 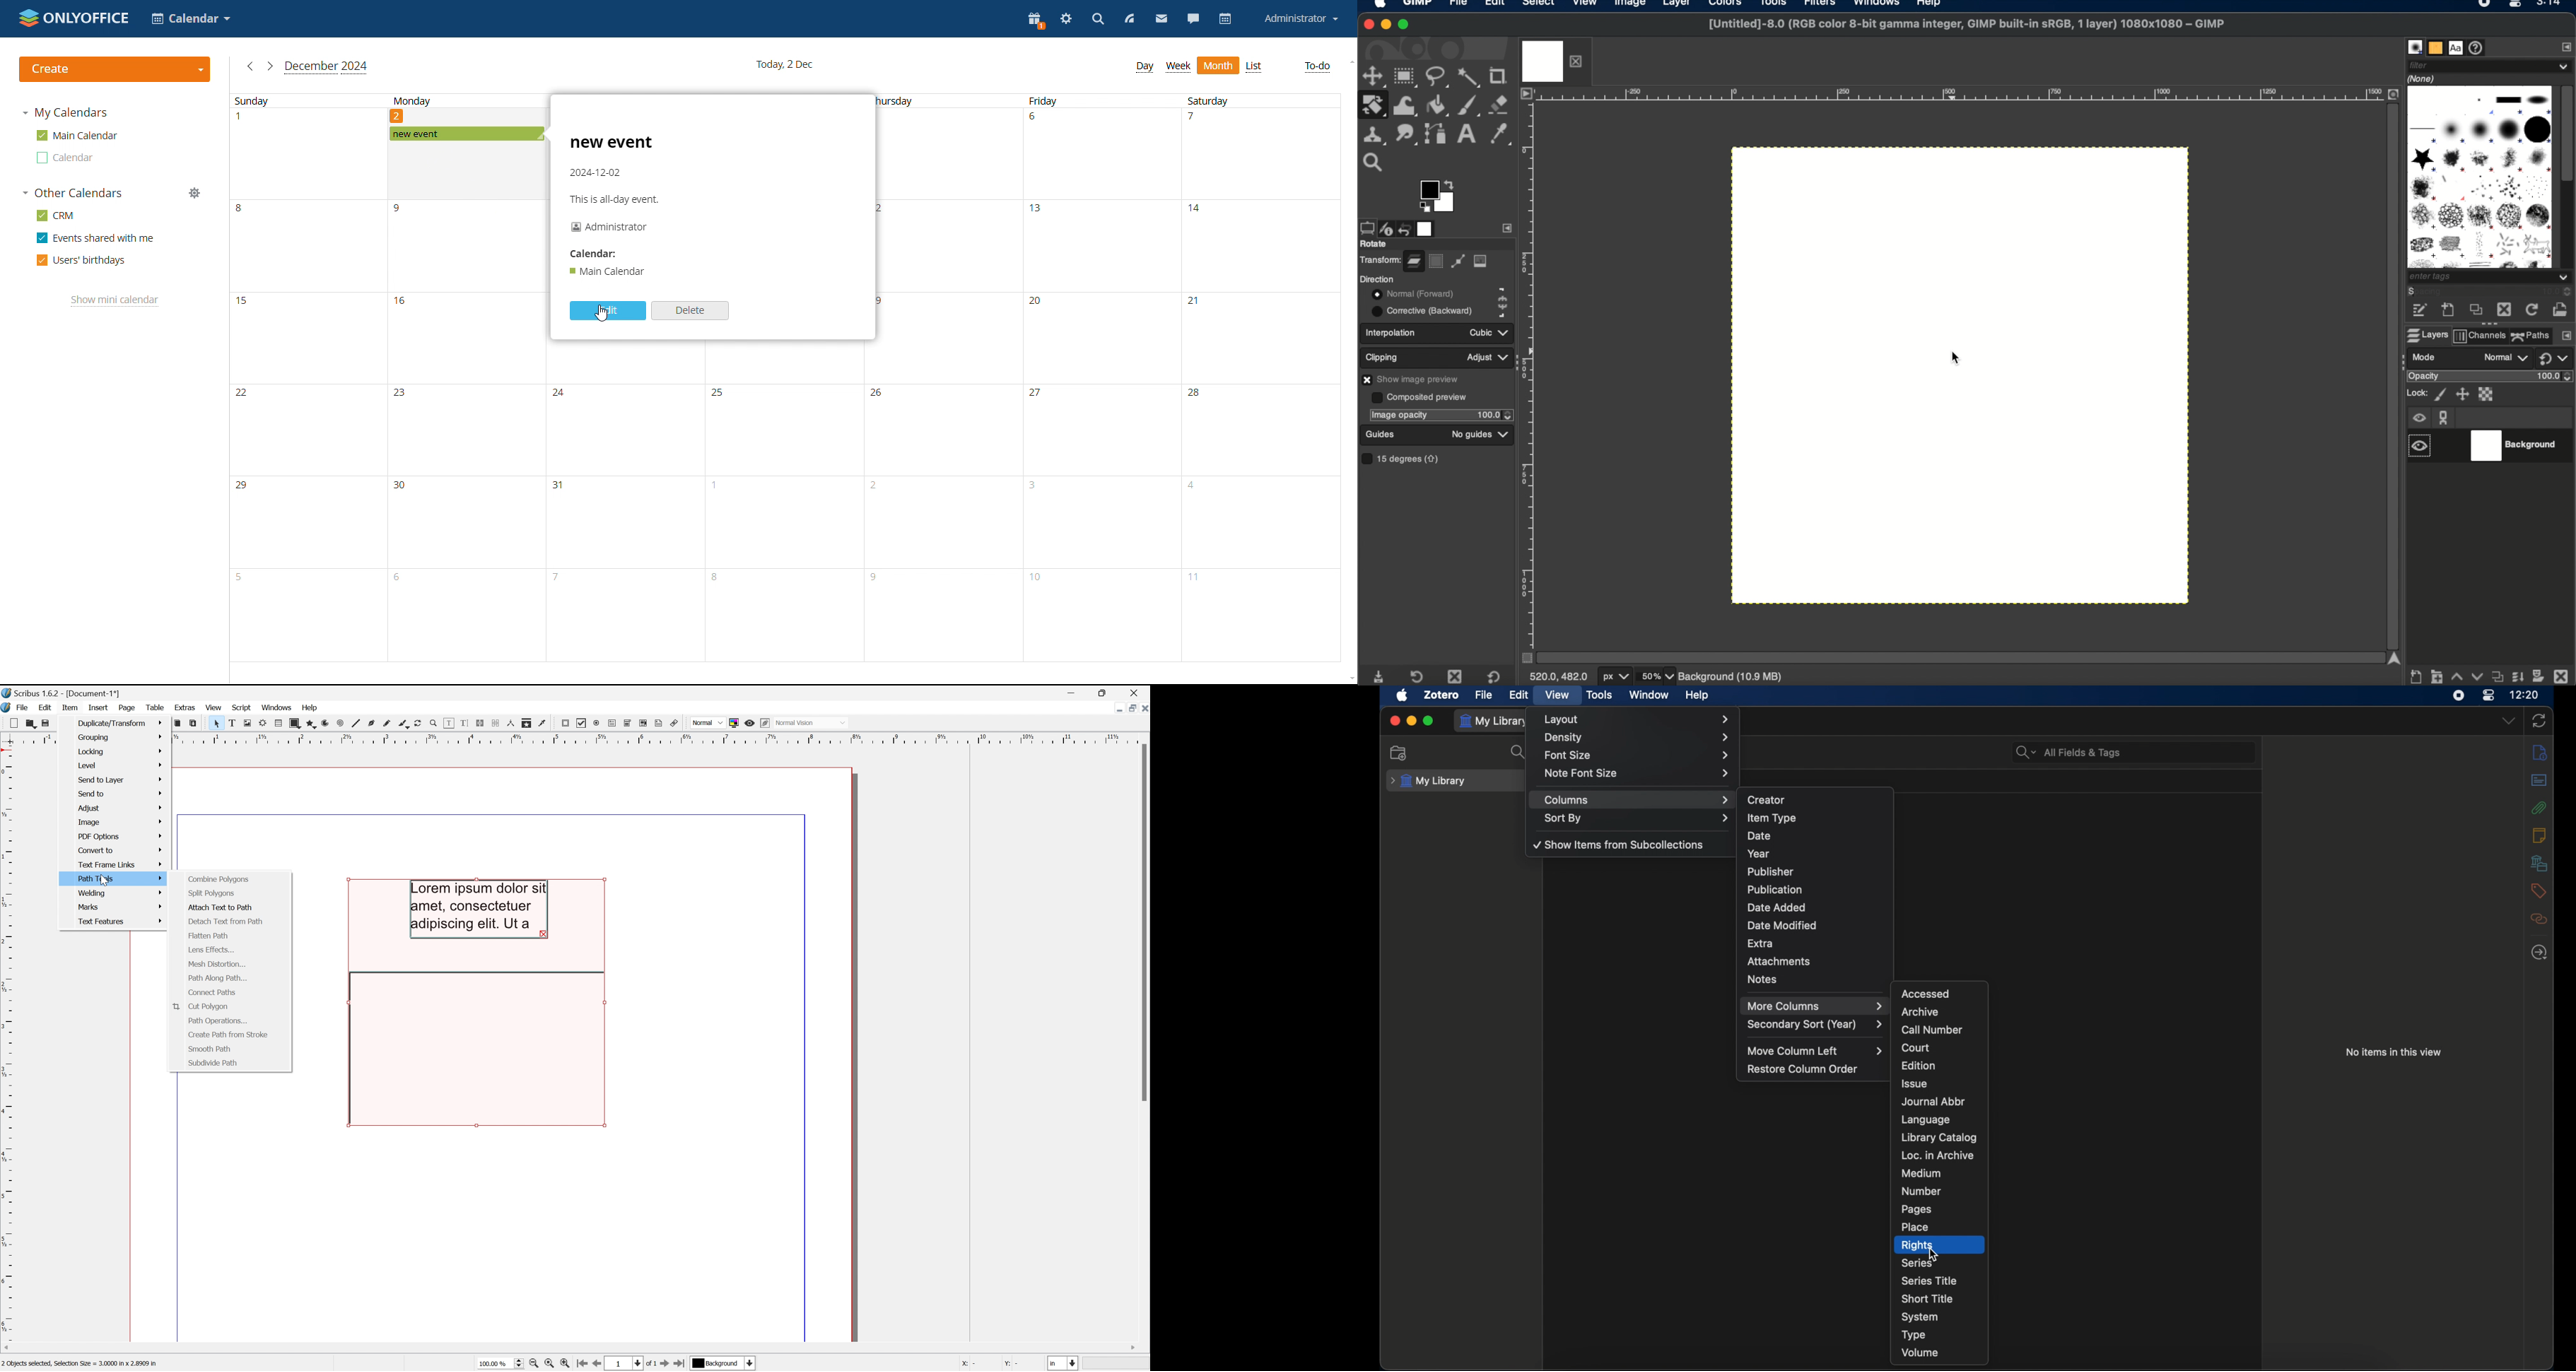 What do you see at coordinates (1503, 292) in the screenshot?
I see `normal forward` at bounding box center [1503, 292].